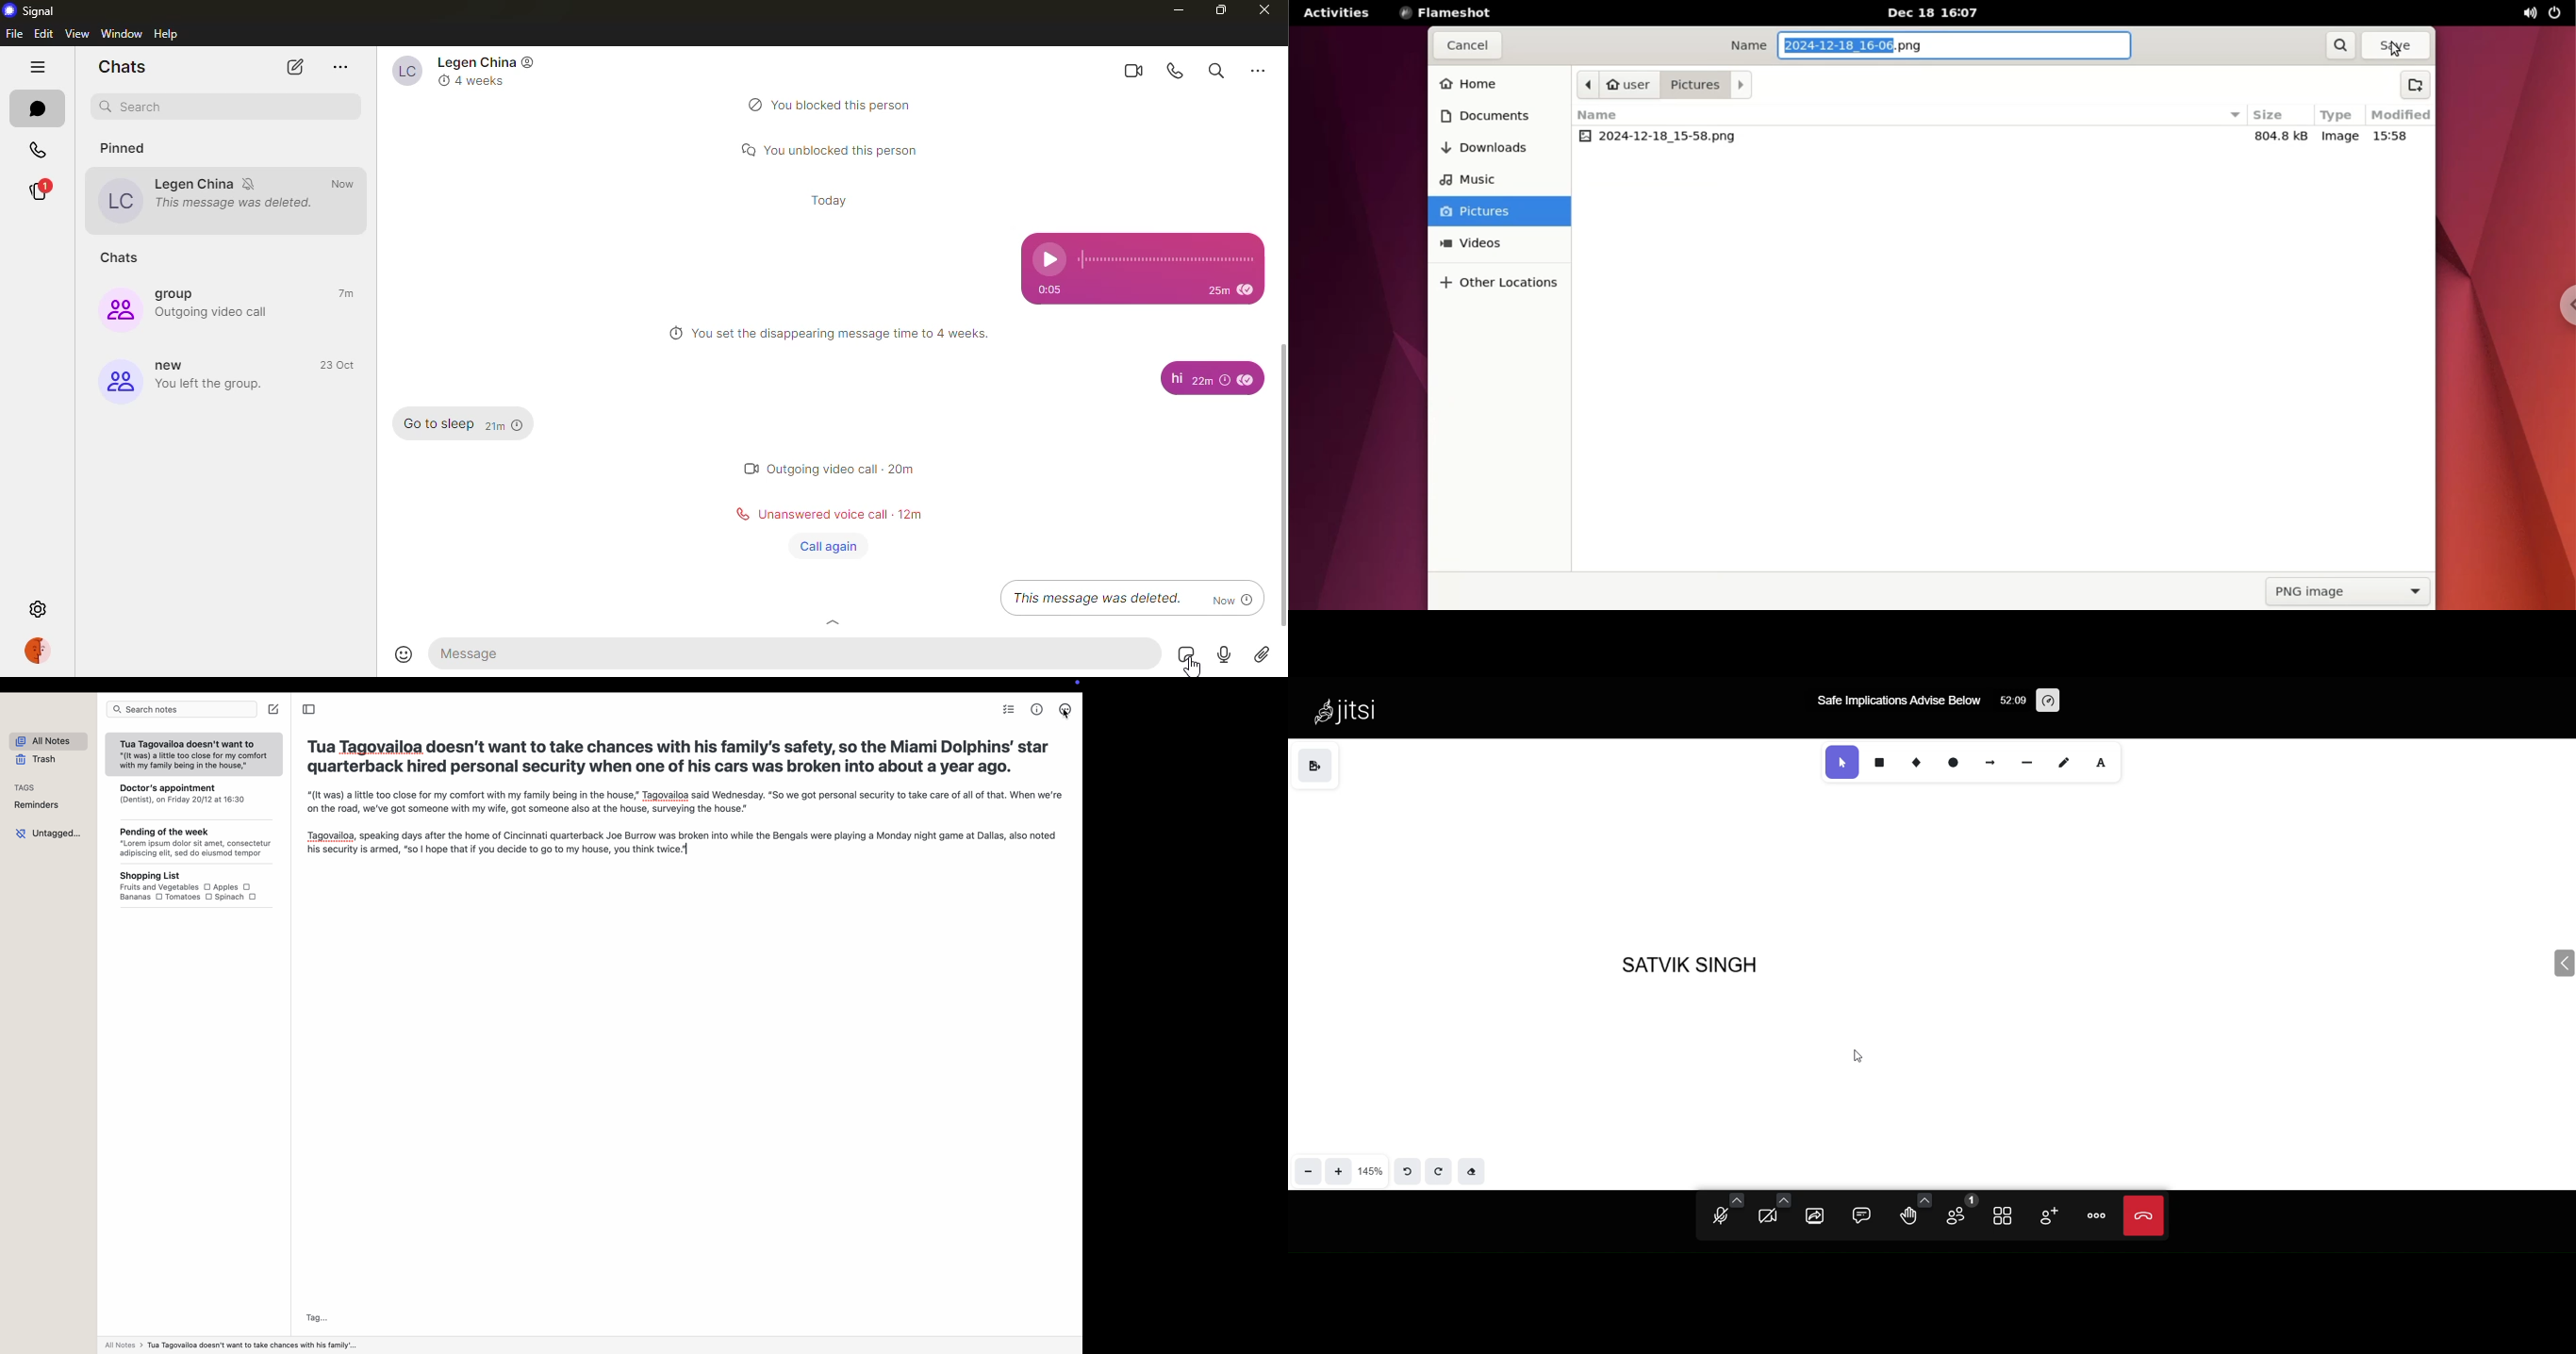  Describe the element at coordinates (134, 150) in the screenshot. I see `pinned` at that location.